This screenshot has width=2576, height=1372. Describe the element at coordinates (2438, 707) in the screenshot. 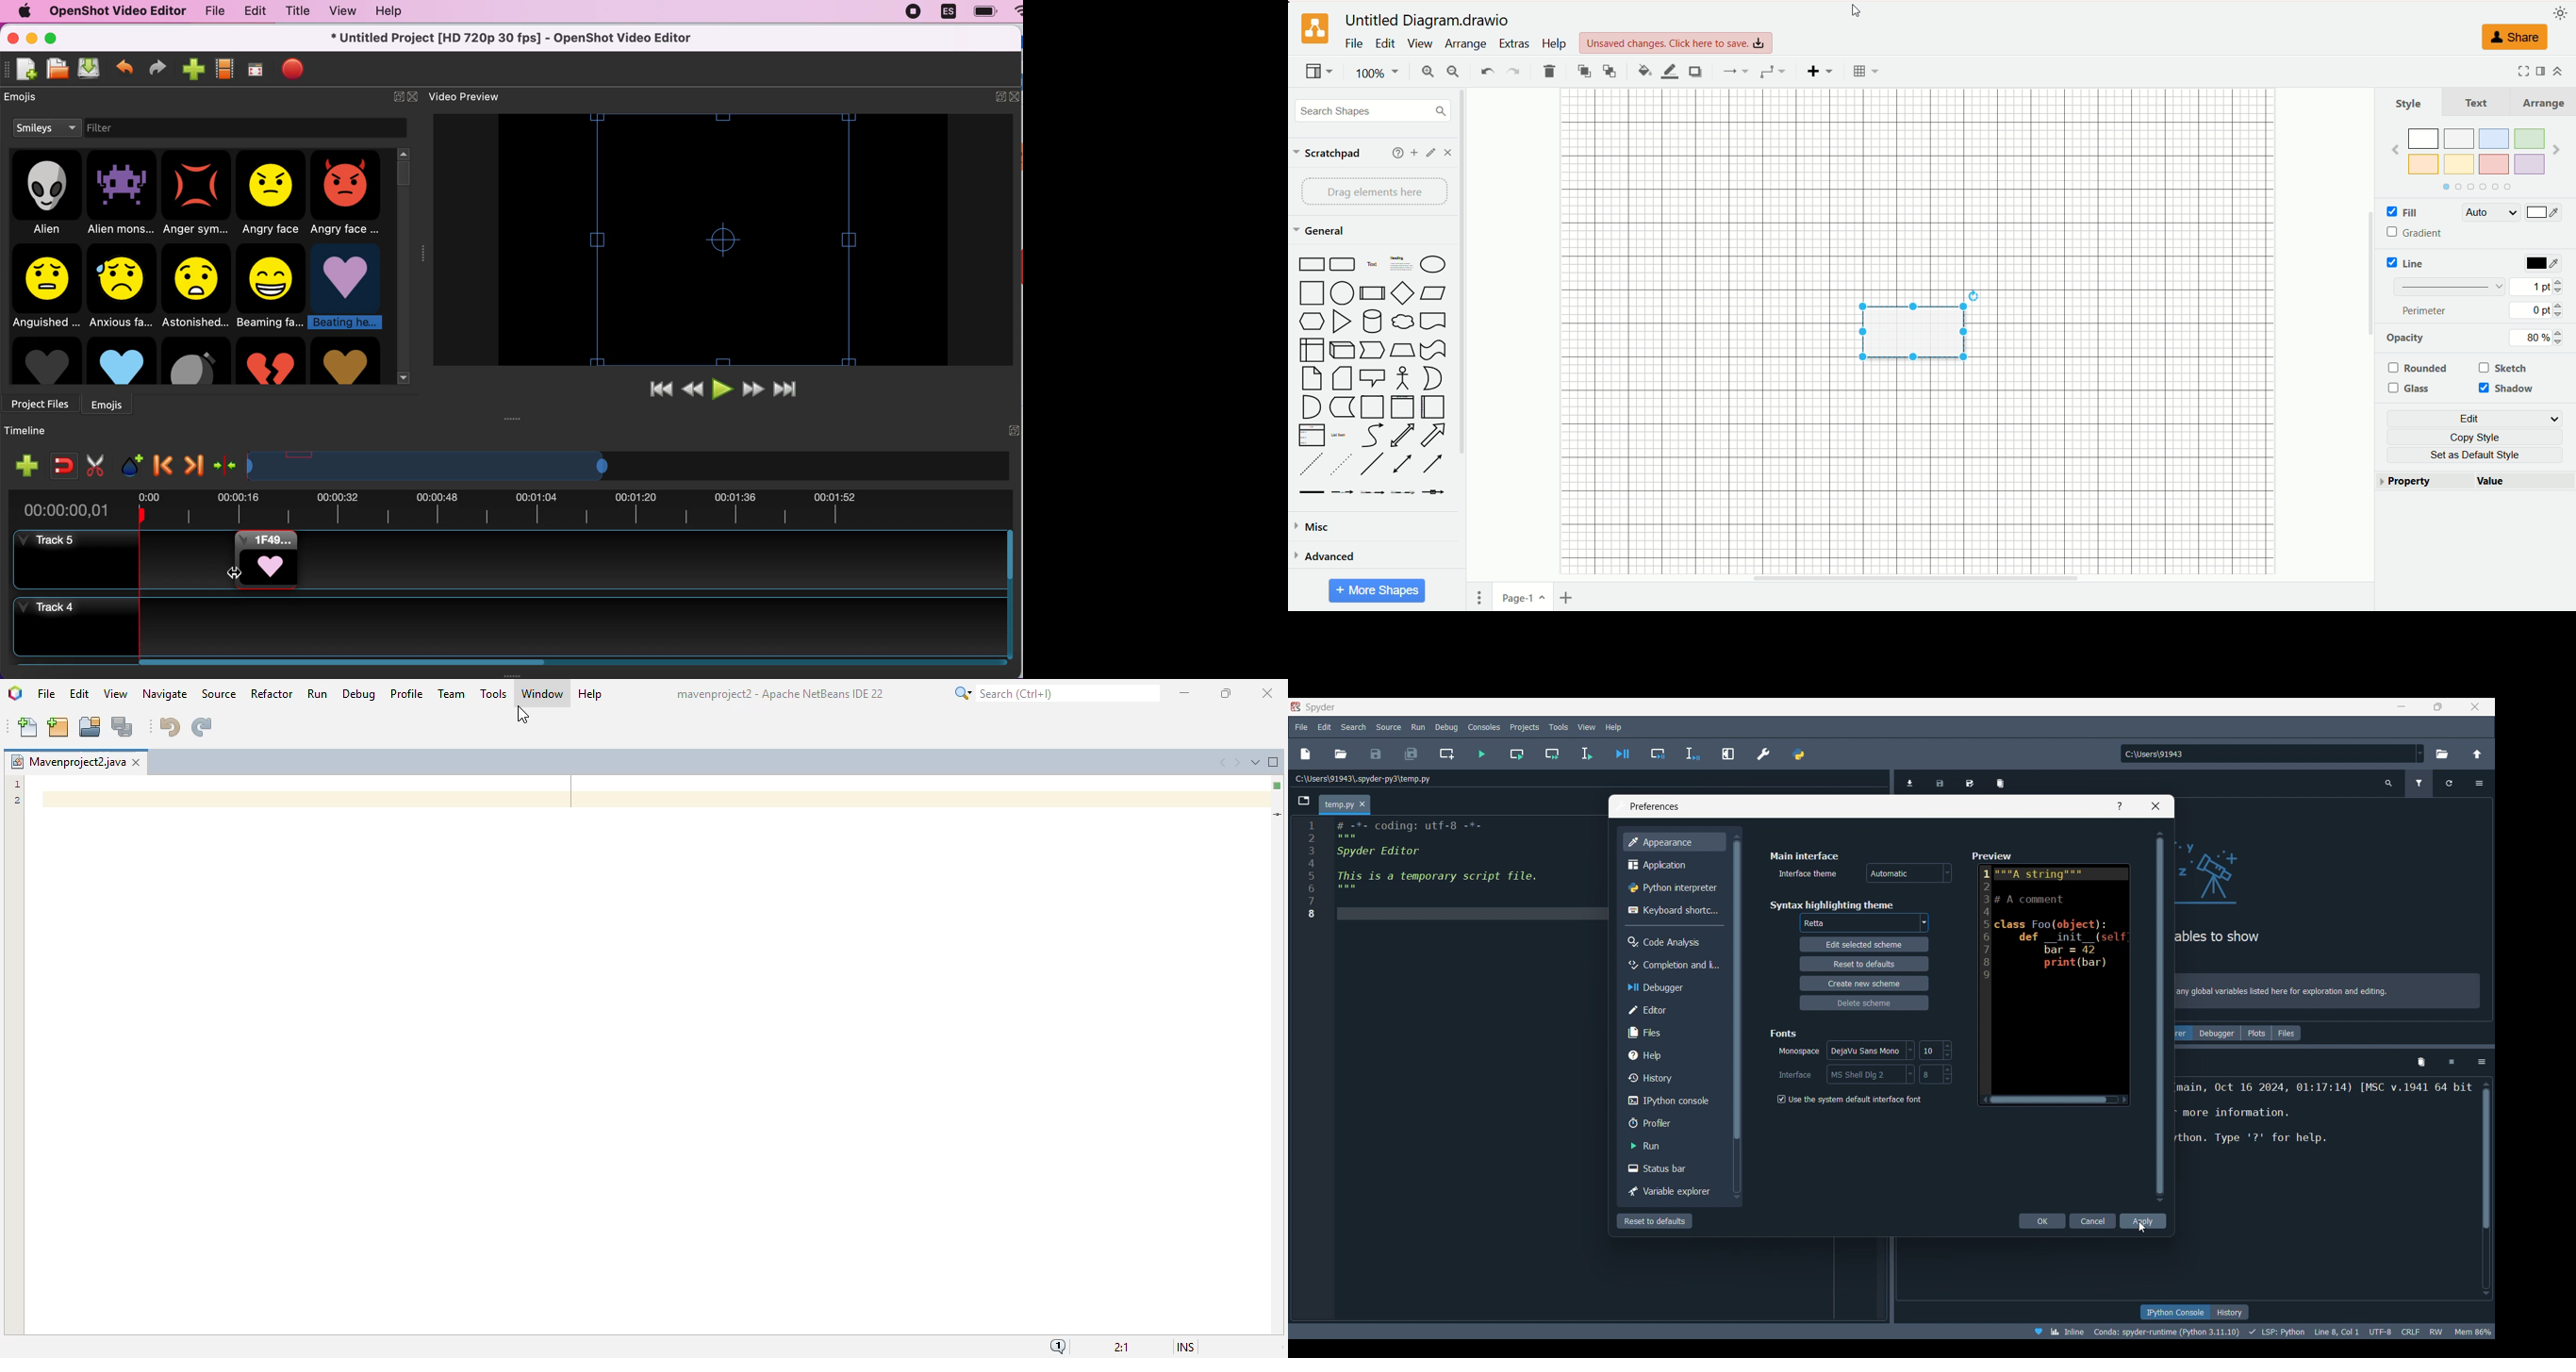

I see `Show interface in a smaller tab` at that location.